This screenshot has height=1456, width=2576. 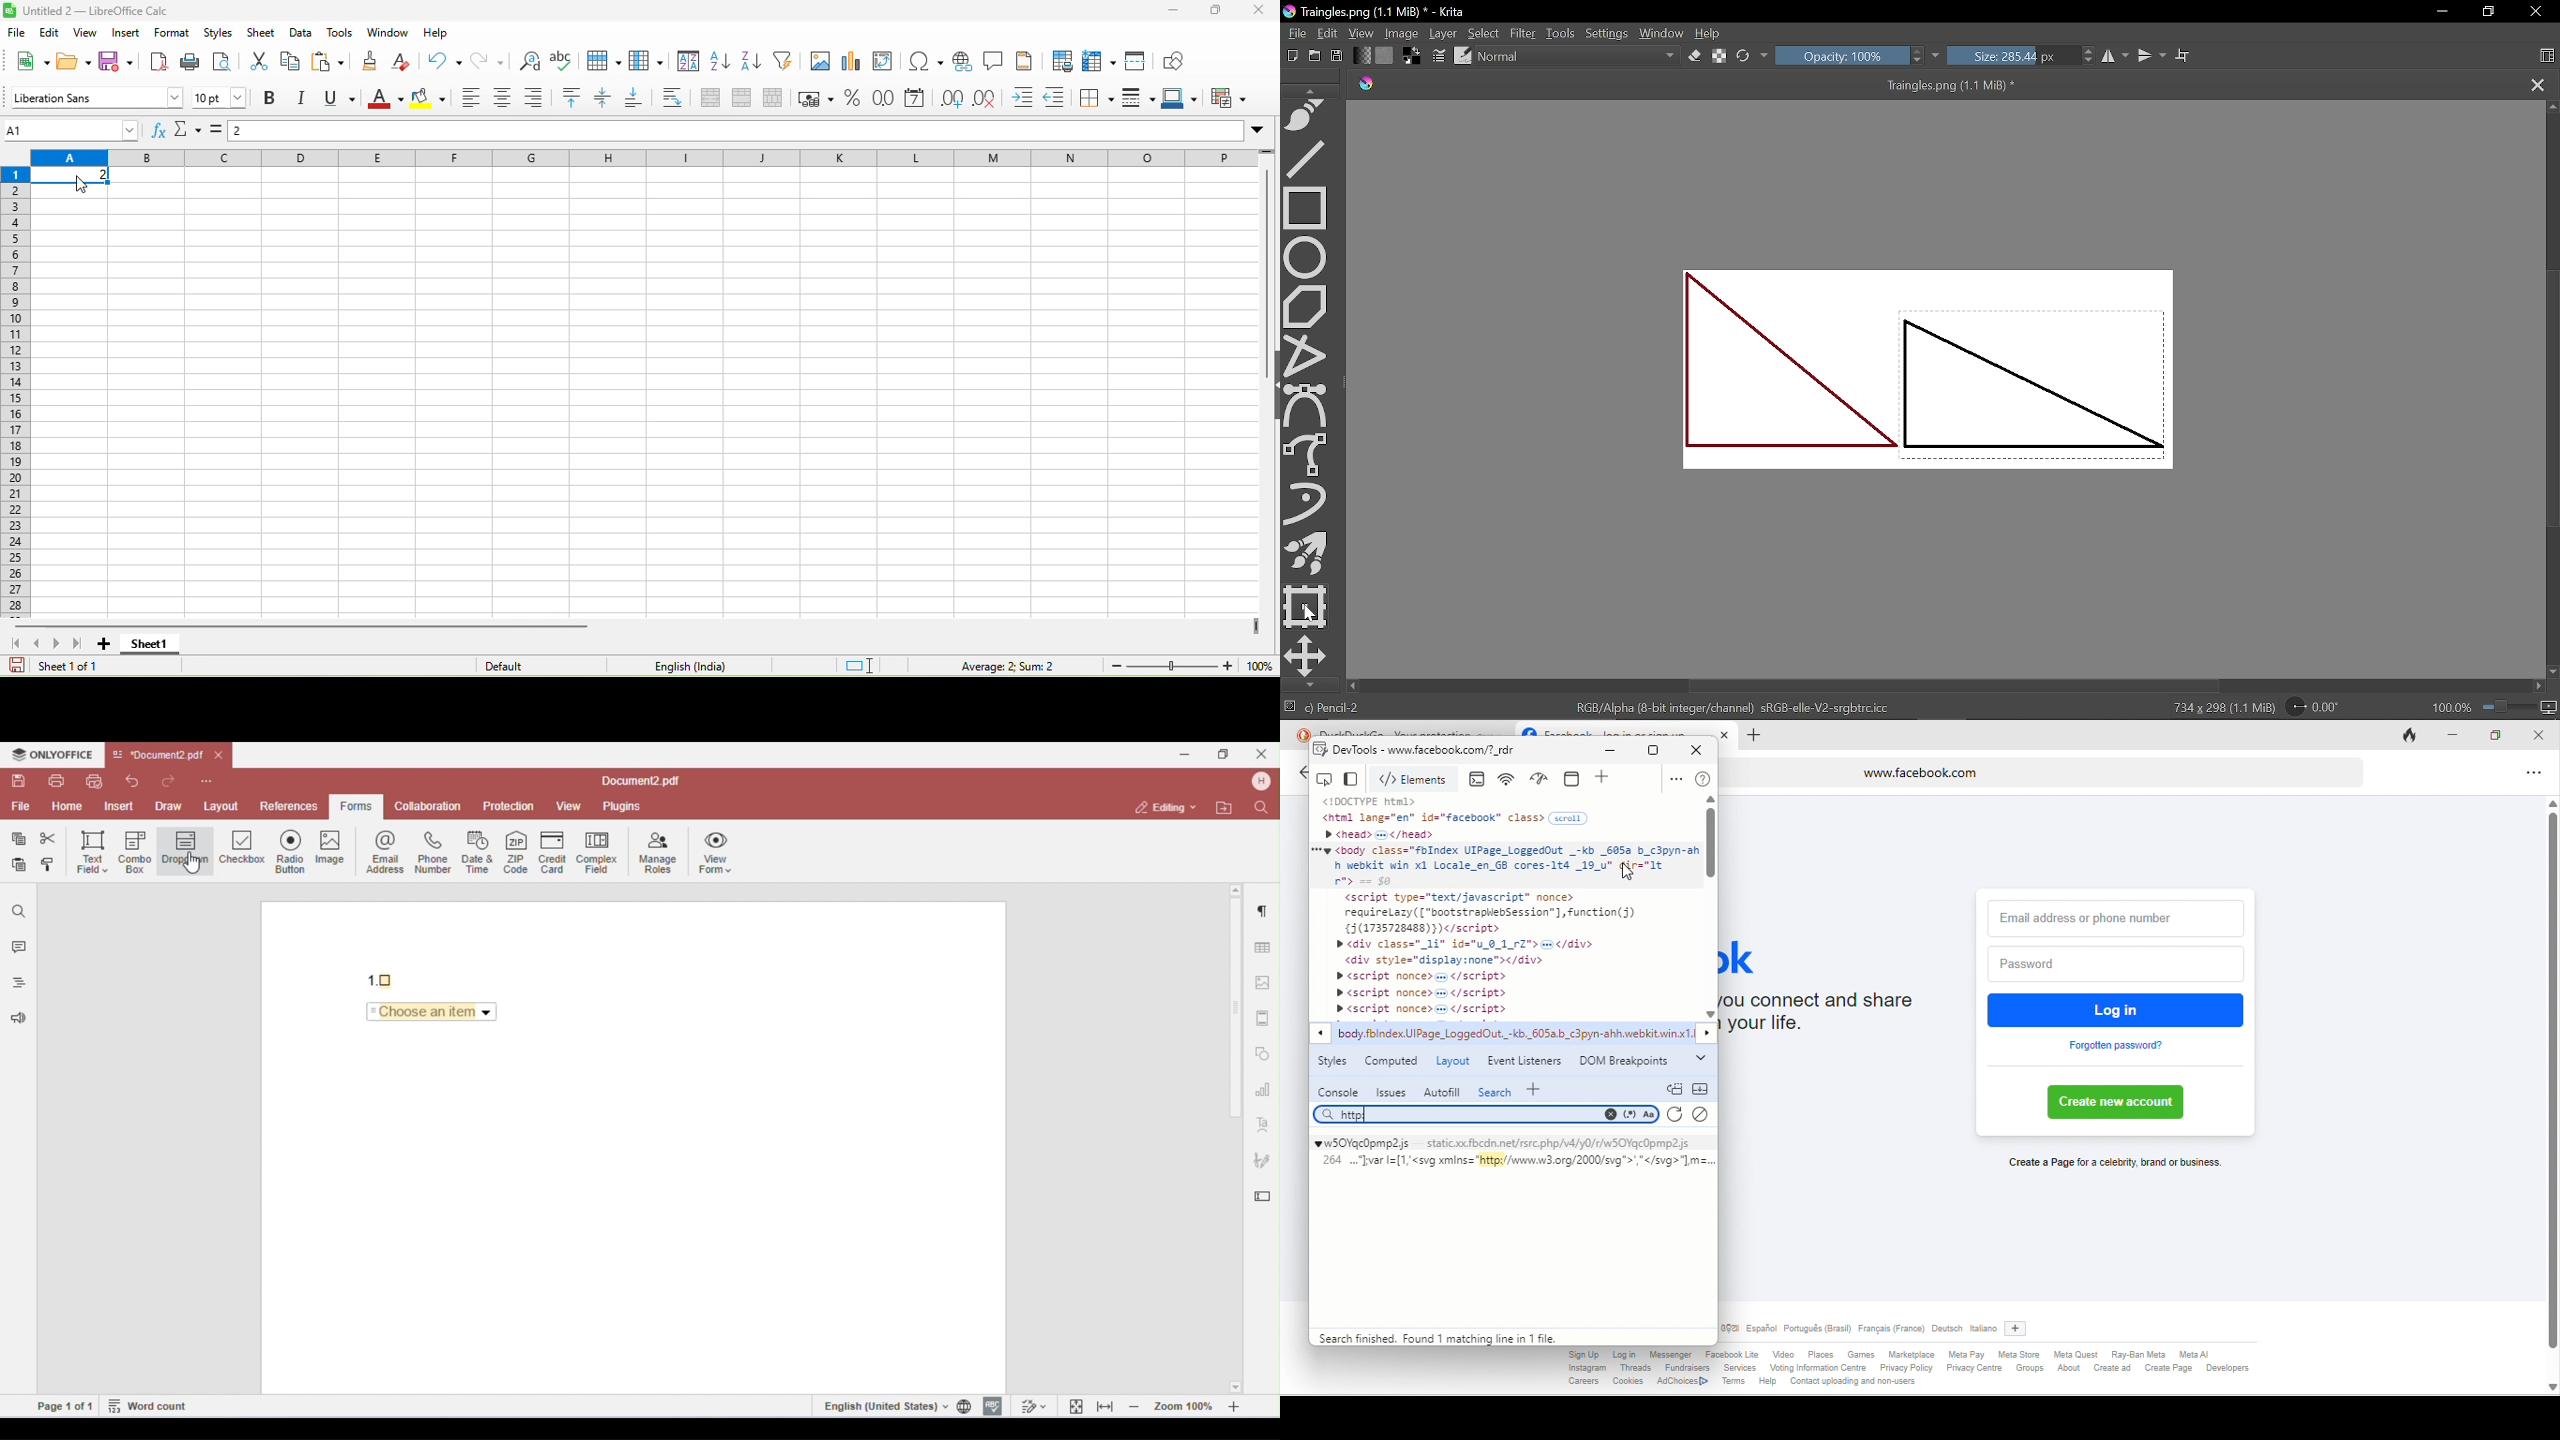 What do you see at coordinates (1403, 33) in the screenshot?
I see `Image` at bounding box center [1403, 33].